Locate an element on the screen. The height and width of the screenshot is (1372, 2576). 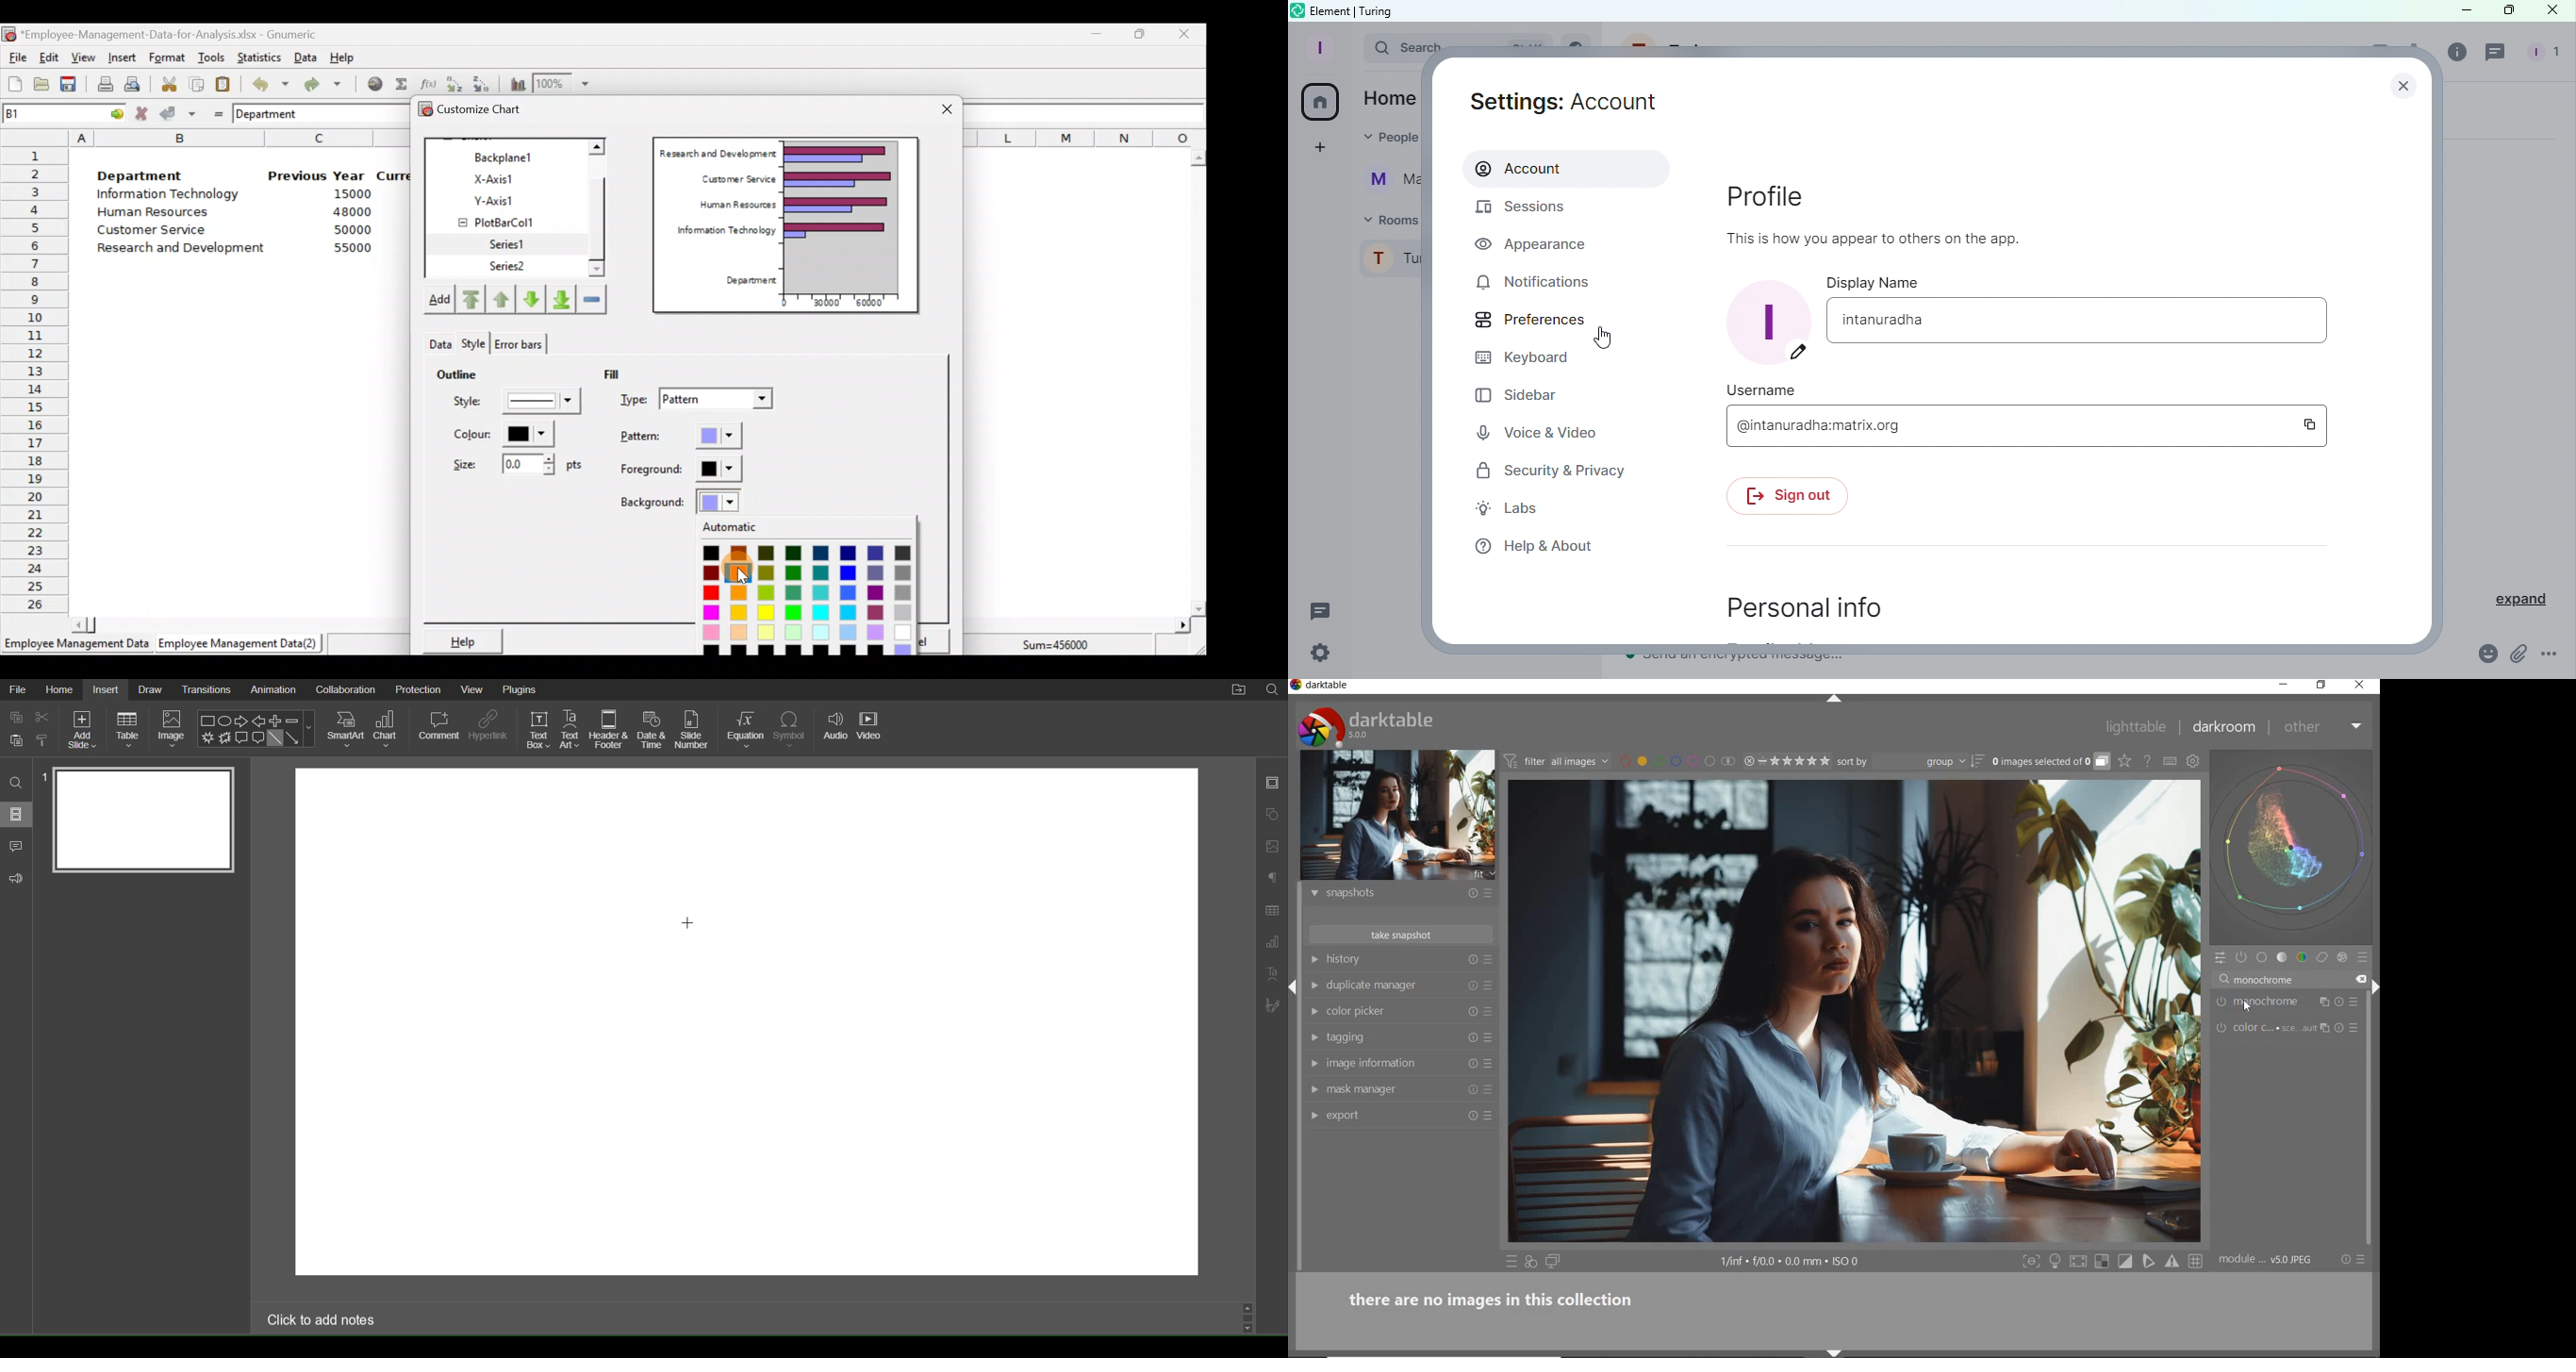
Username - @intanuradhamatrix.org is located at coordinates (2002, 425).